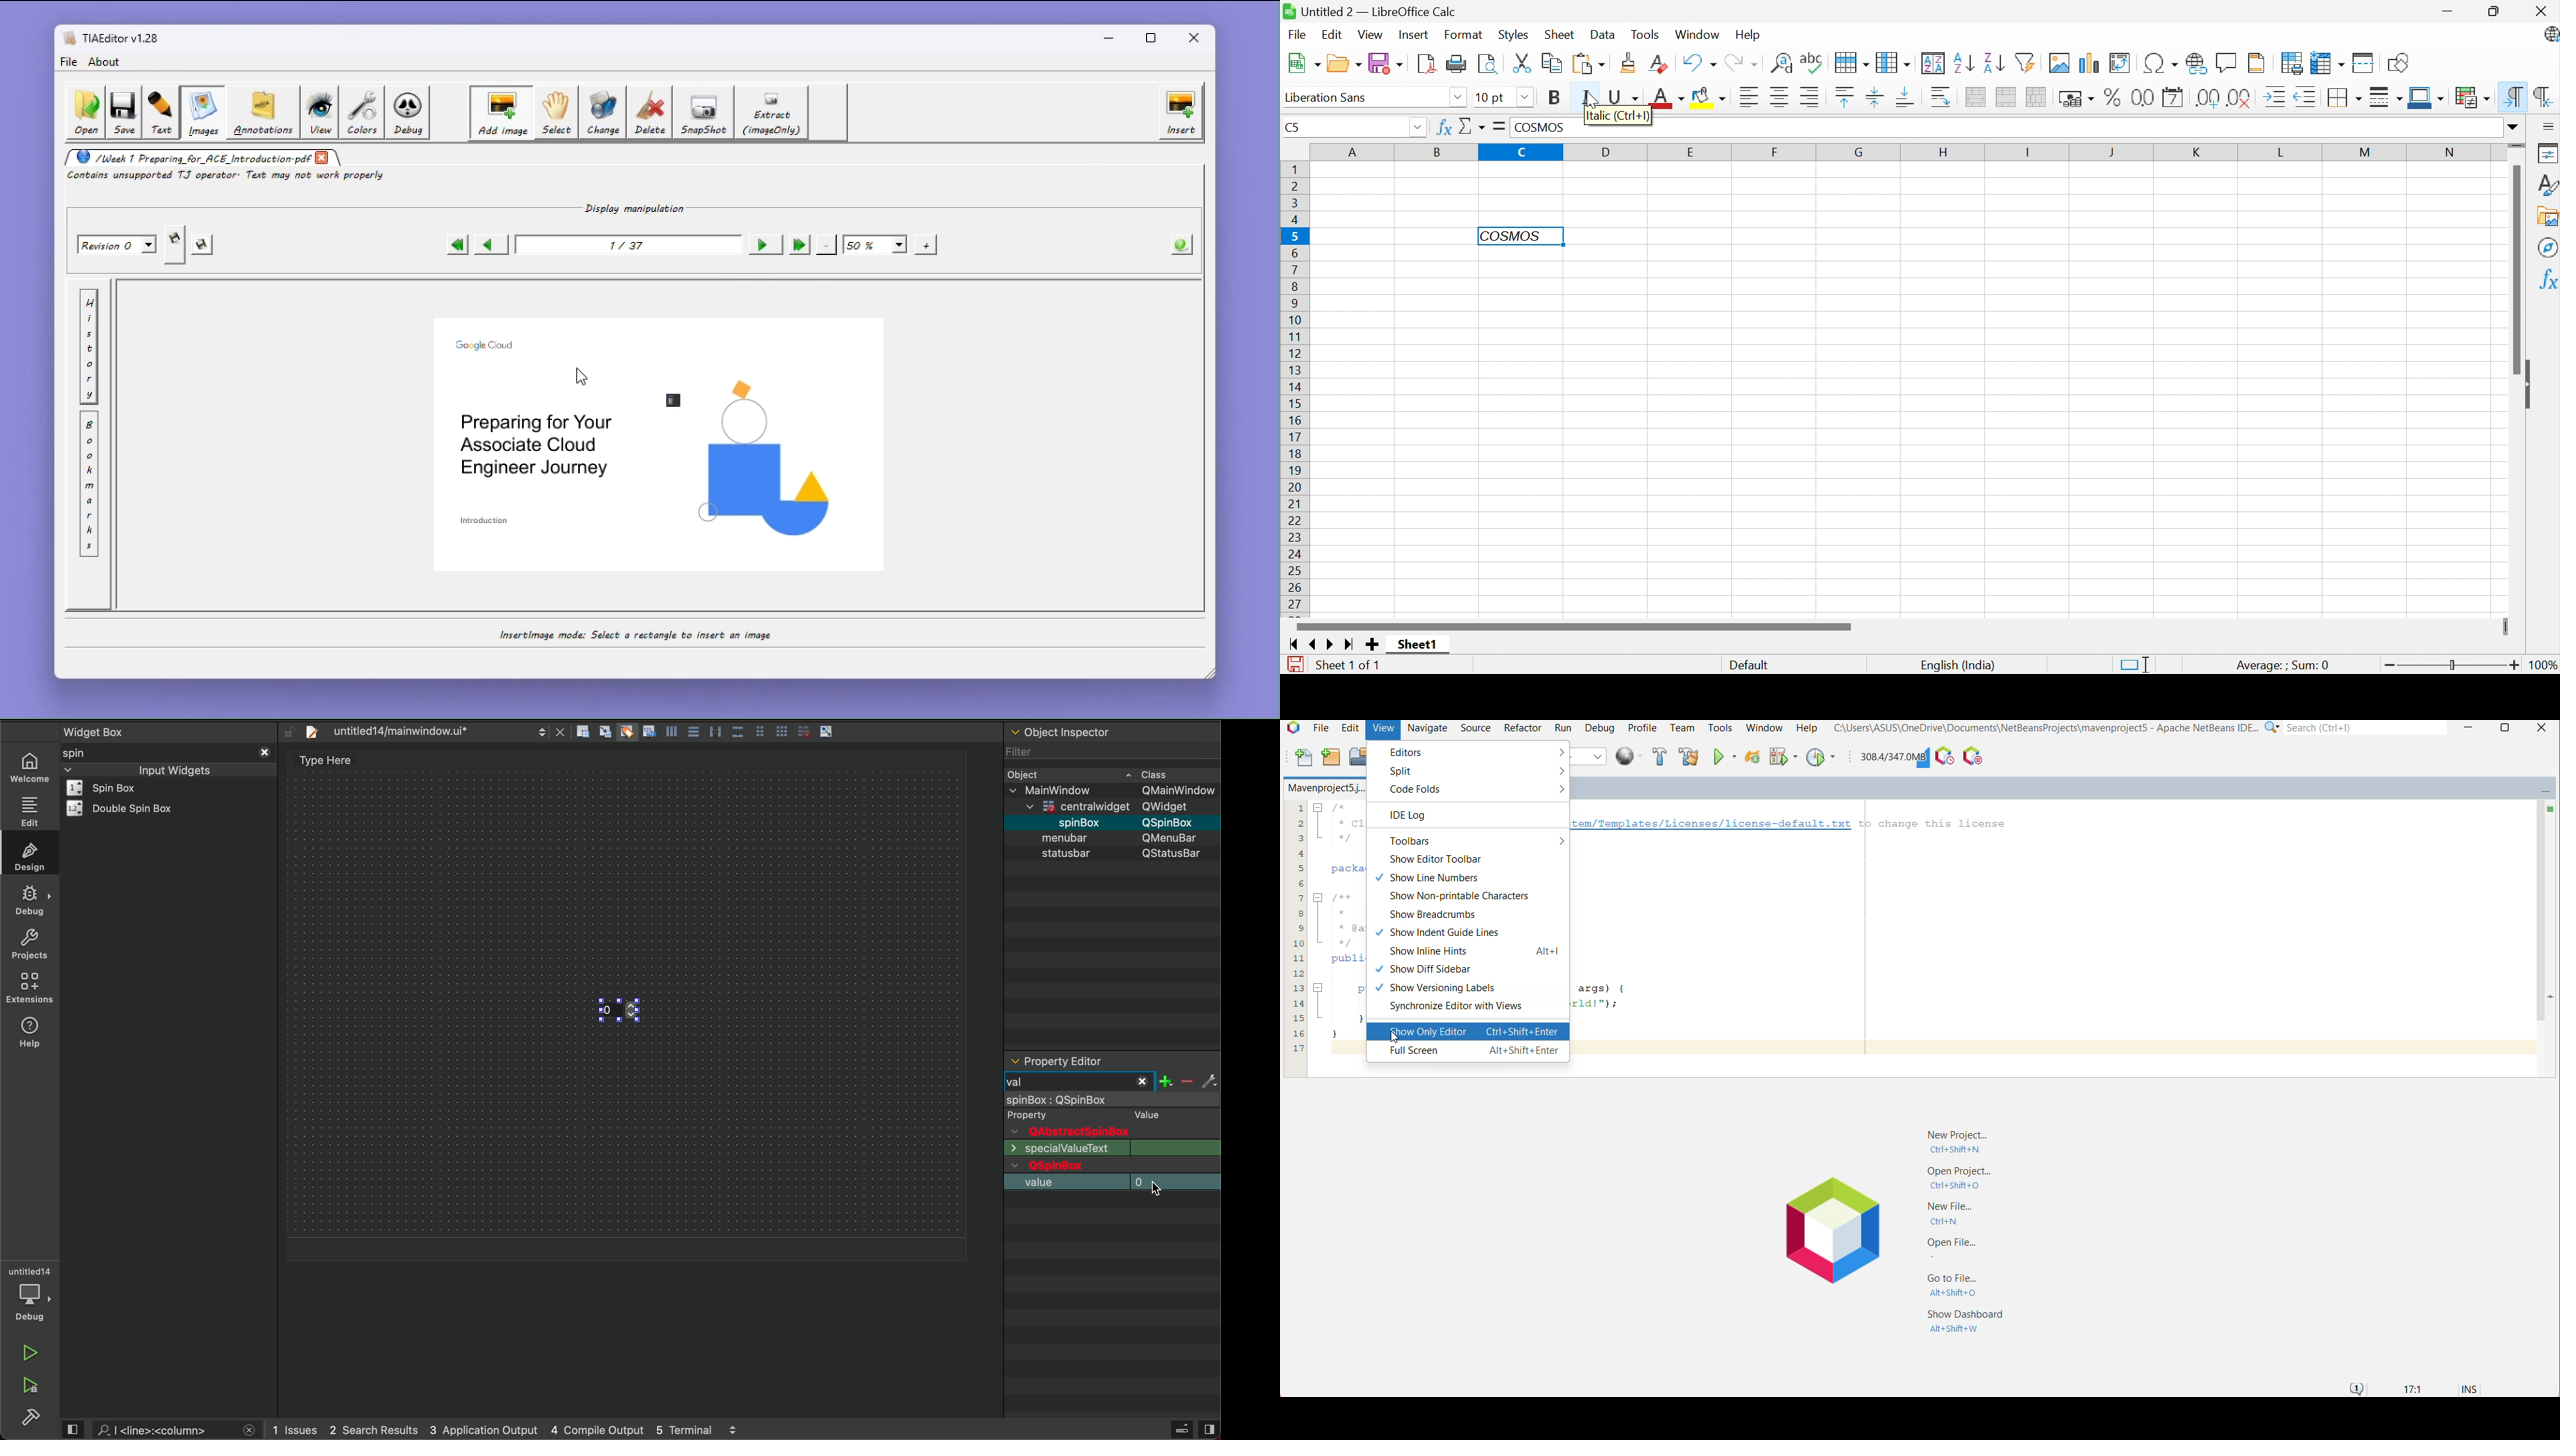 This screenshot has width=2576, height=1456. What do you see at coordinates (1812, 63) in the screenshot?
I see `Check spelling` at bounding box center [1812, 63].